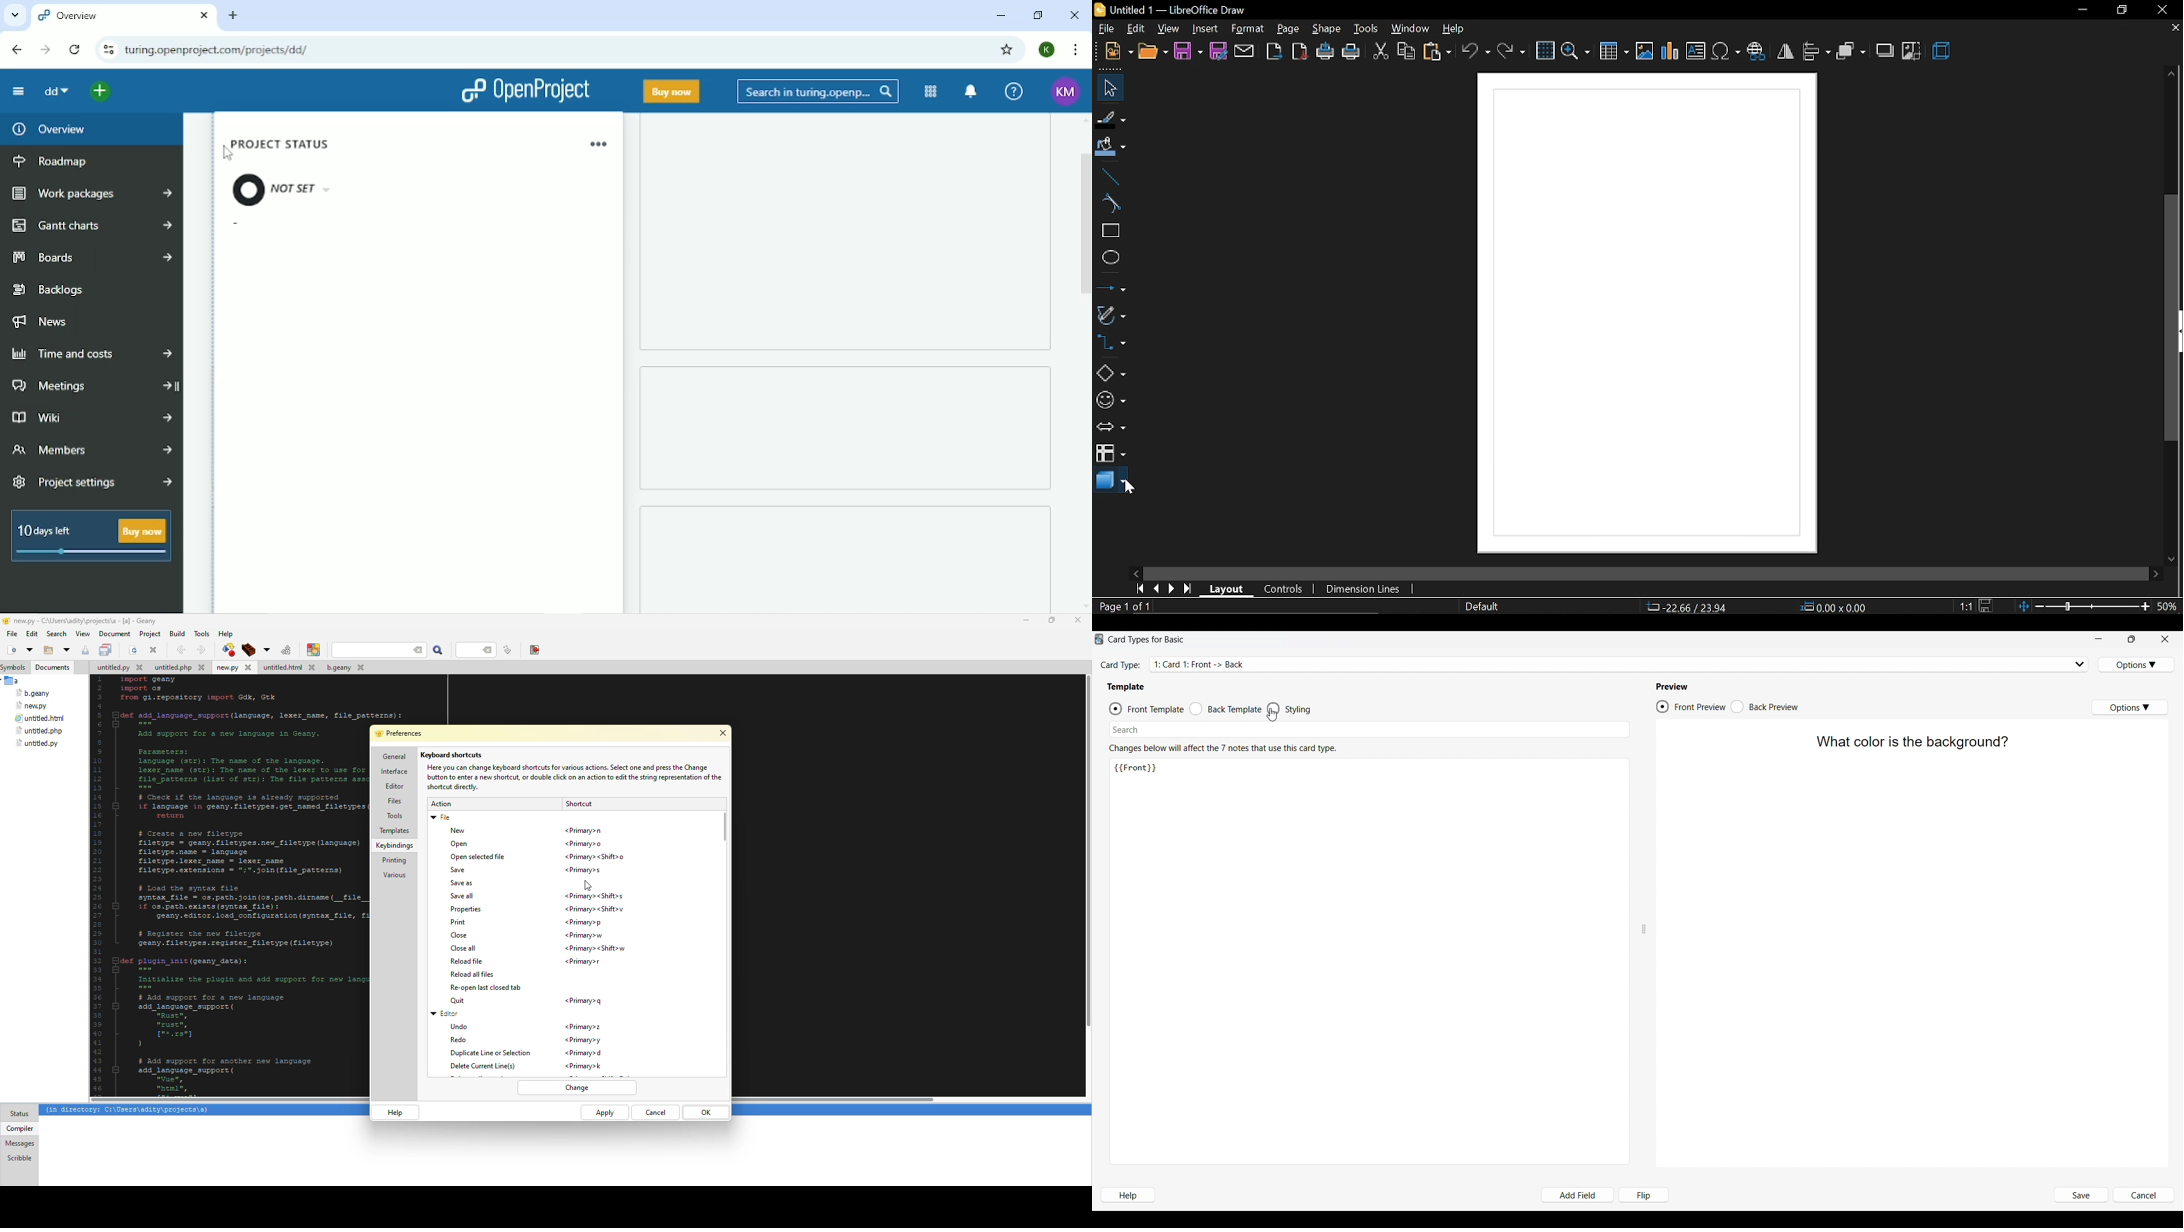 Image resolution: width=2184 pixels, height=1232 pixels. I want to click on line, so click(1109, 177).